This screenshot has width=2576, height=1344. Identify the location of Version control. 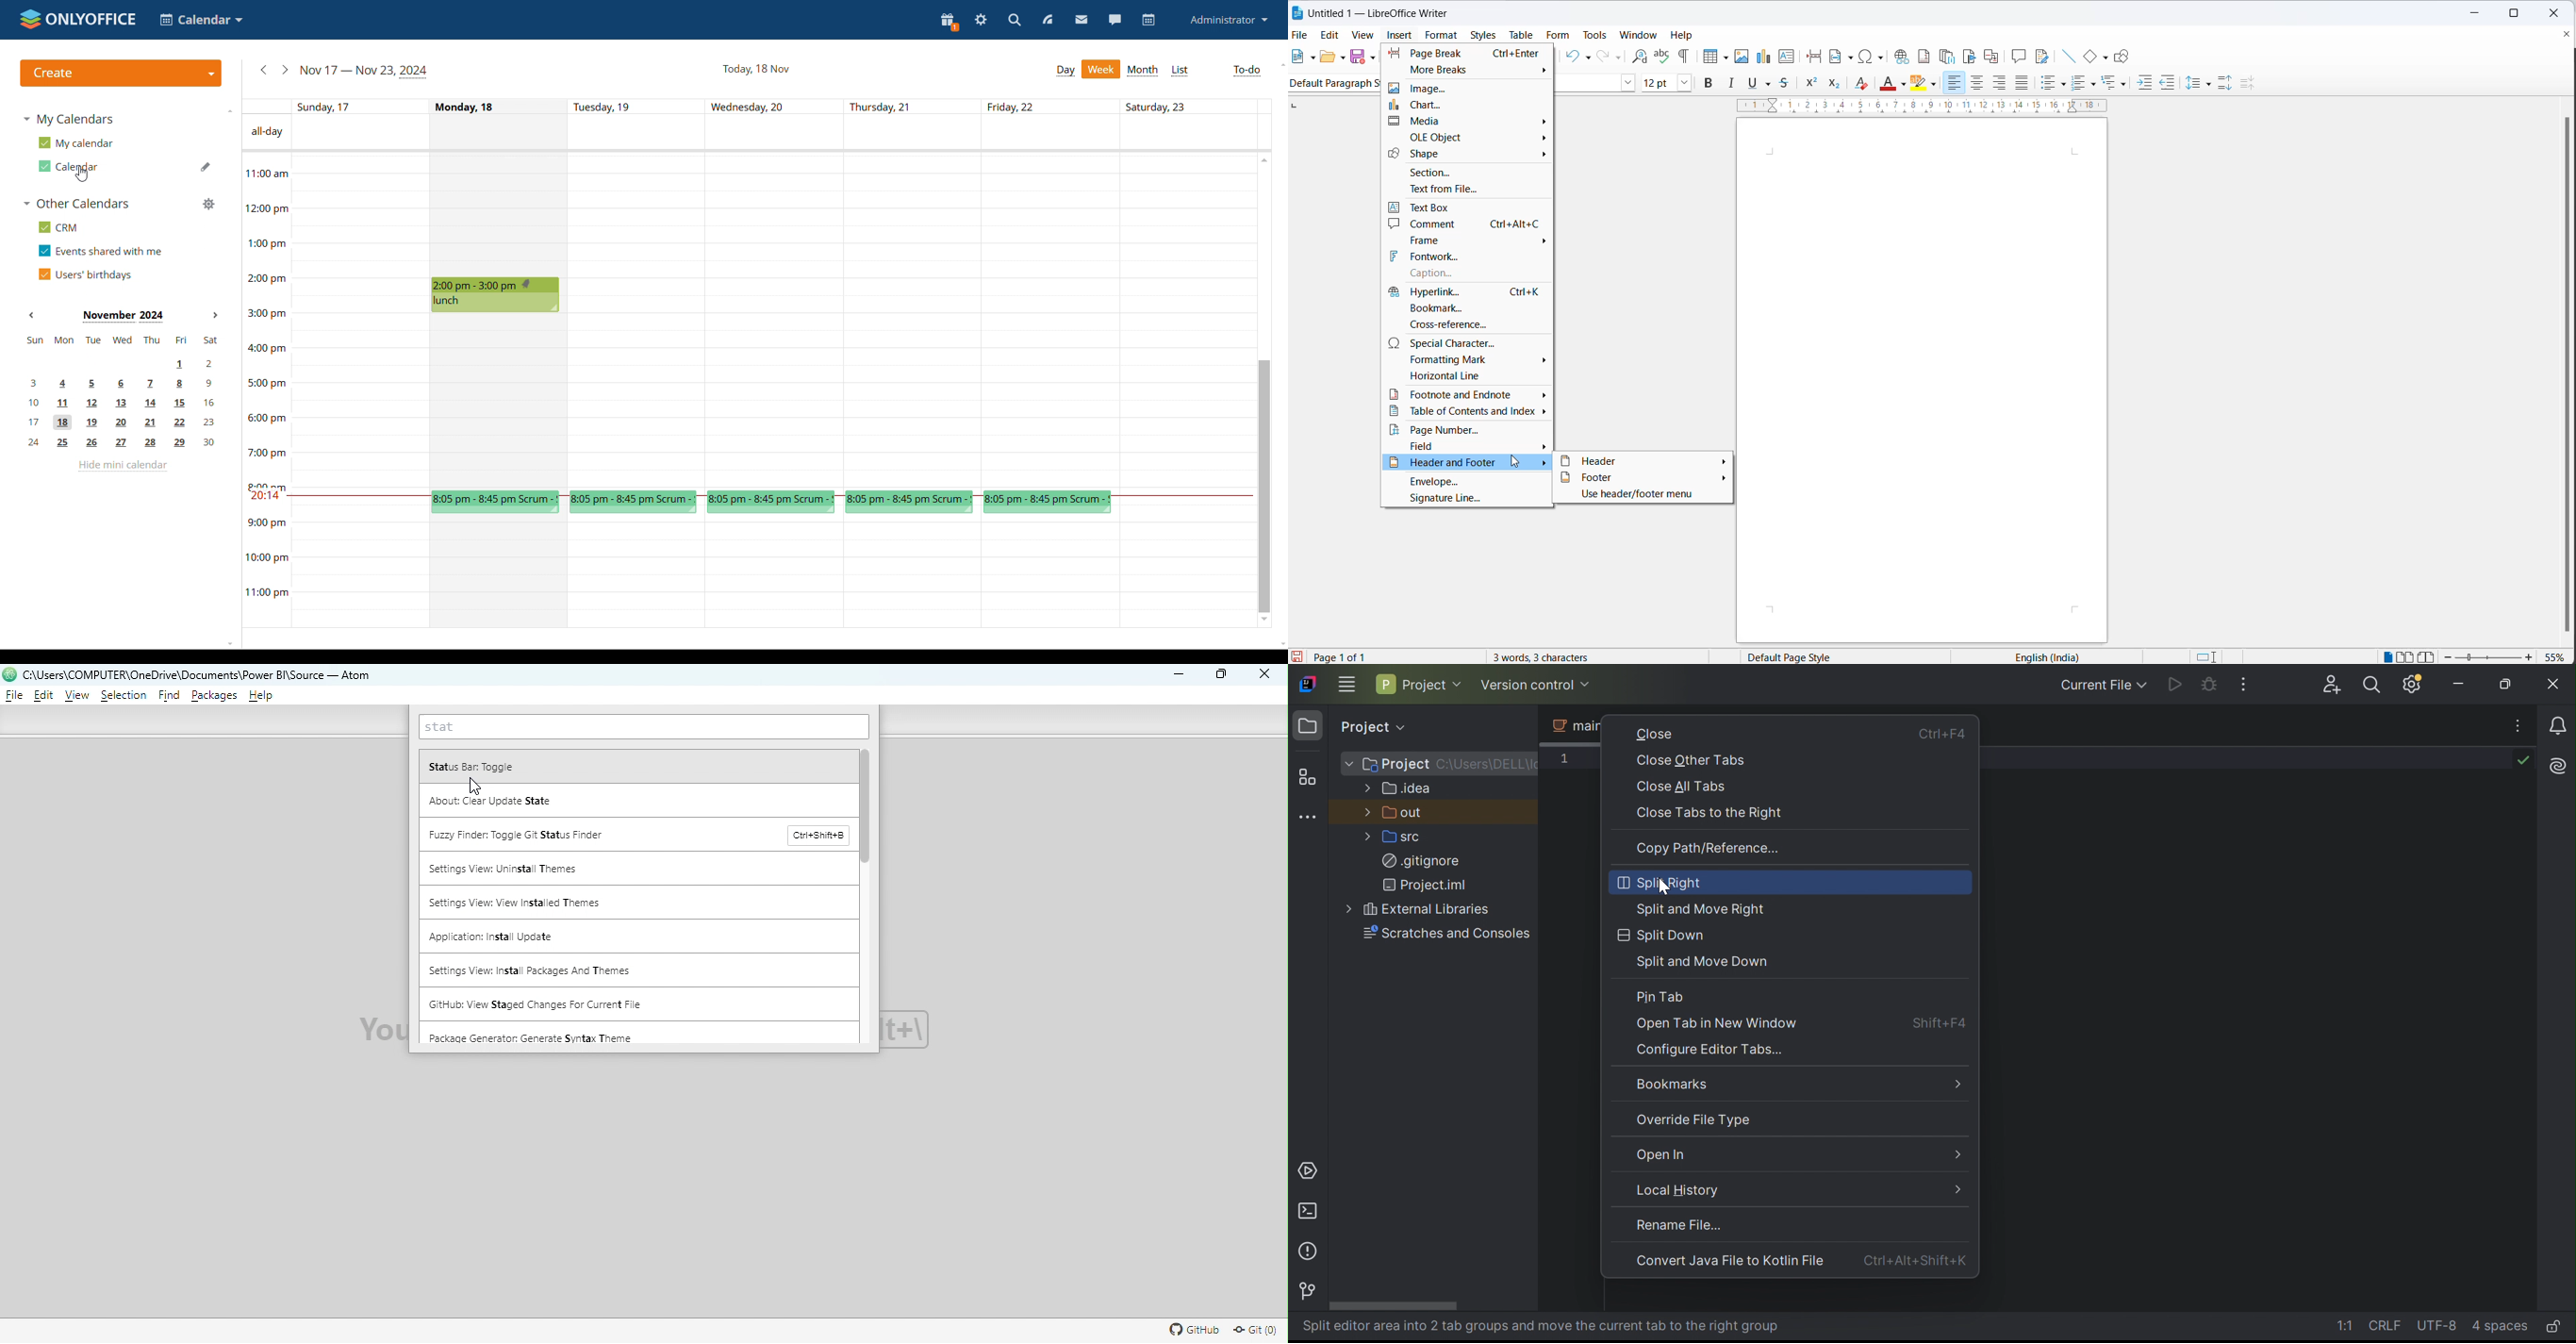
(1538, 686).